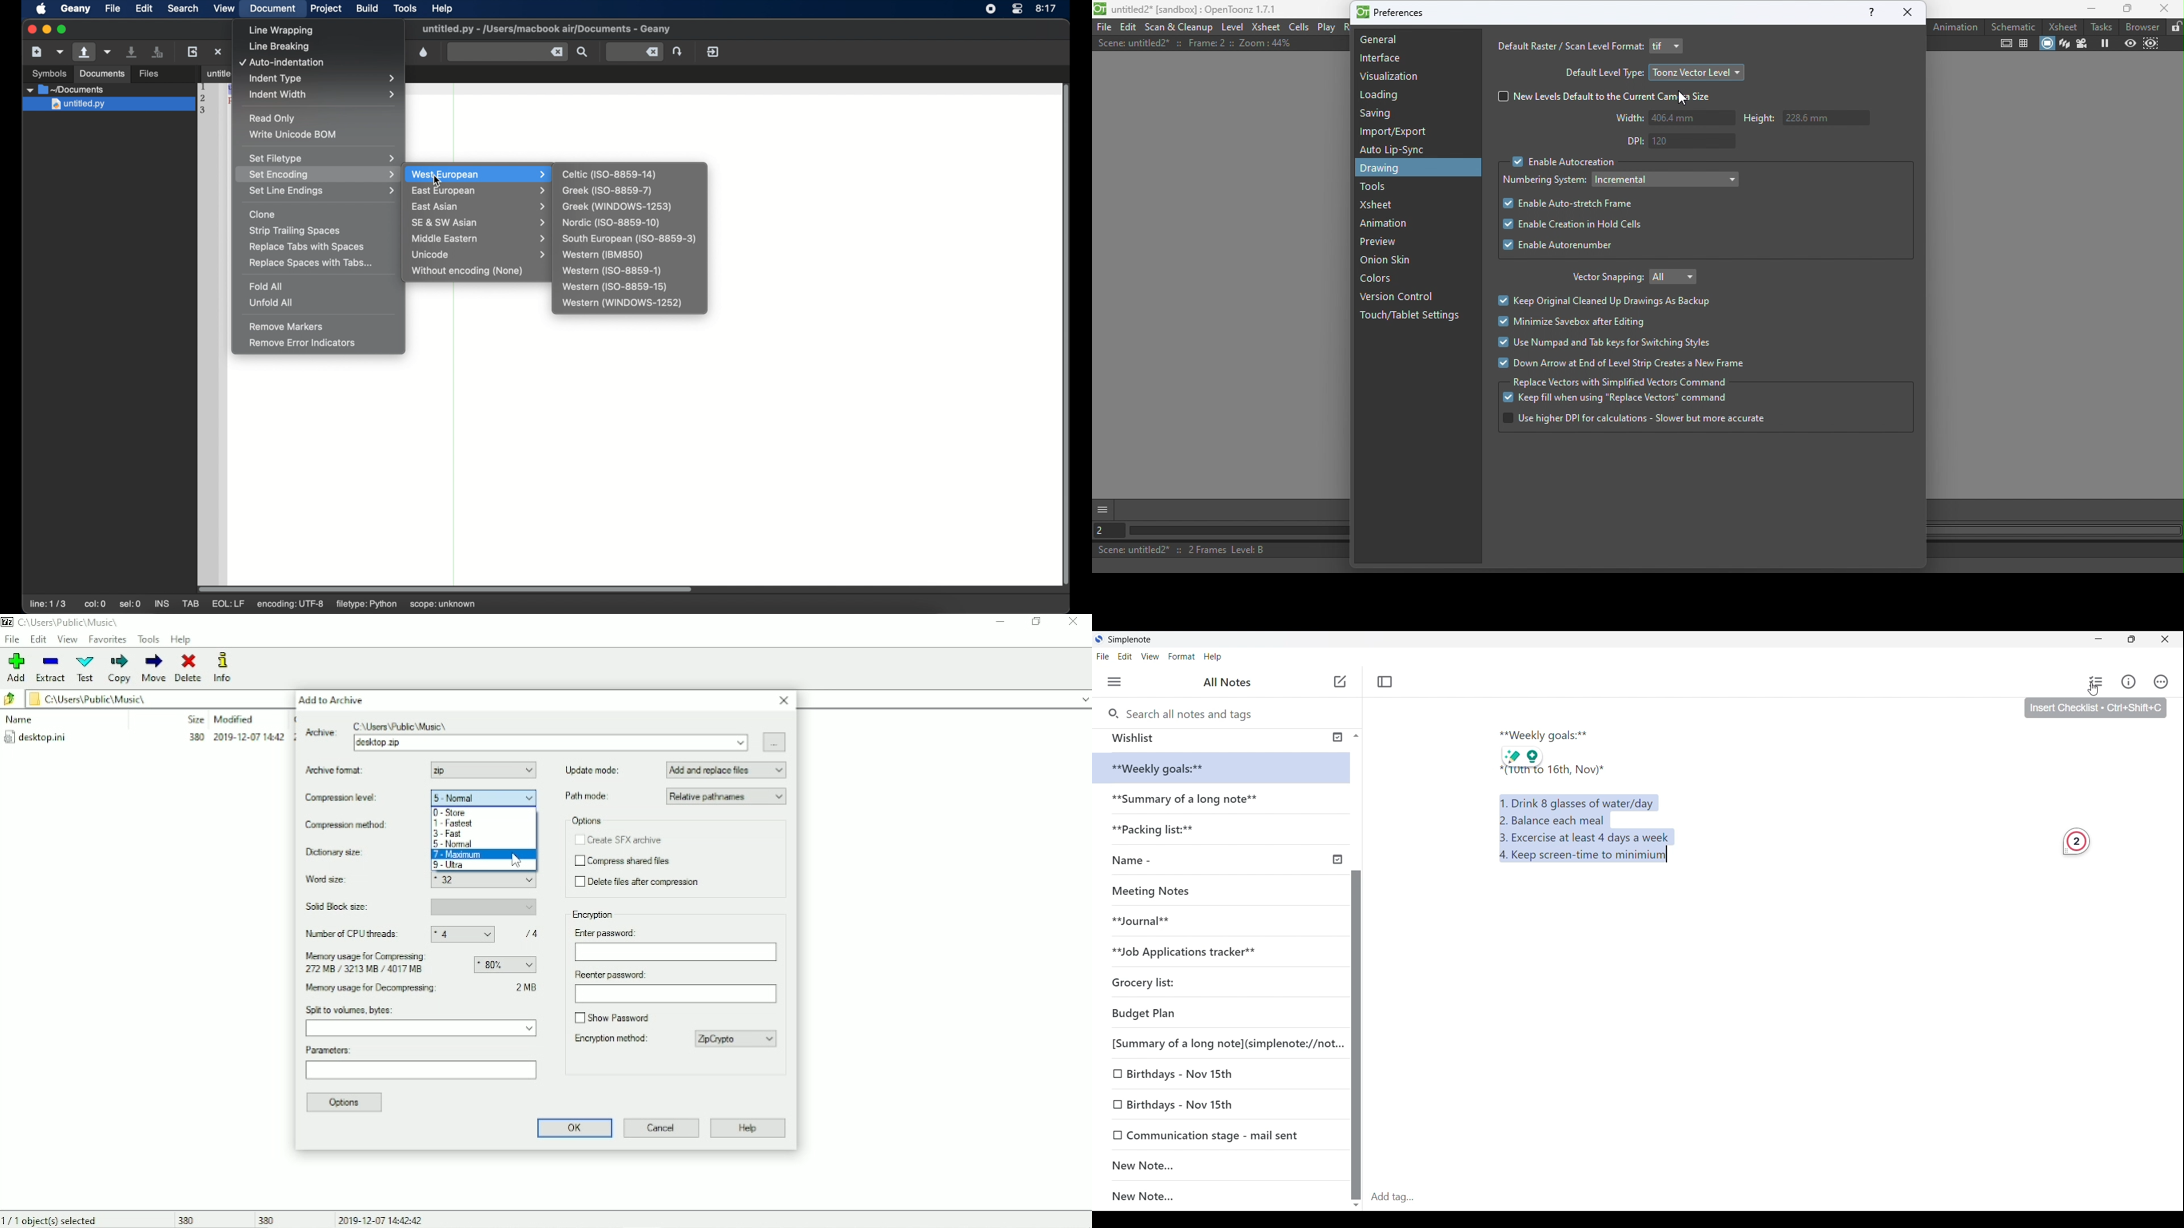 This screenshot has height=1232, width=2184. I want to click on Word size, so click(423, 883).